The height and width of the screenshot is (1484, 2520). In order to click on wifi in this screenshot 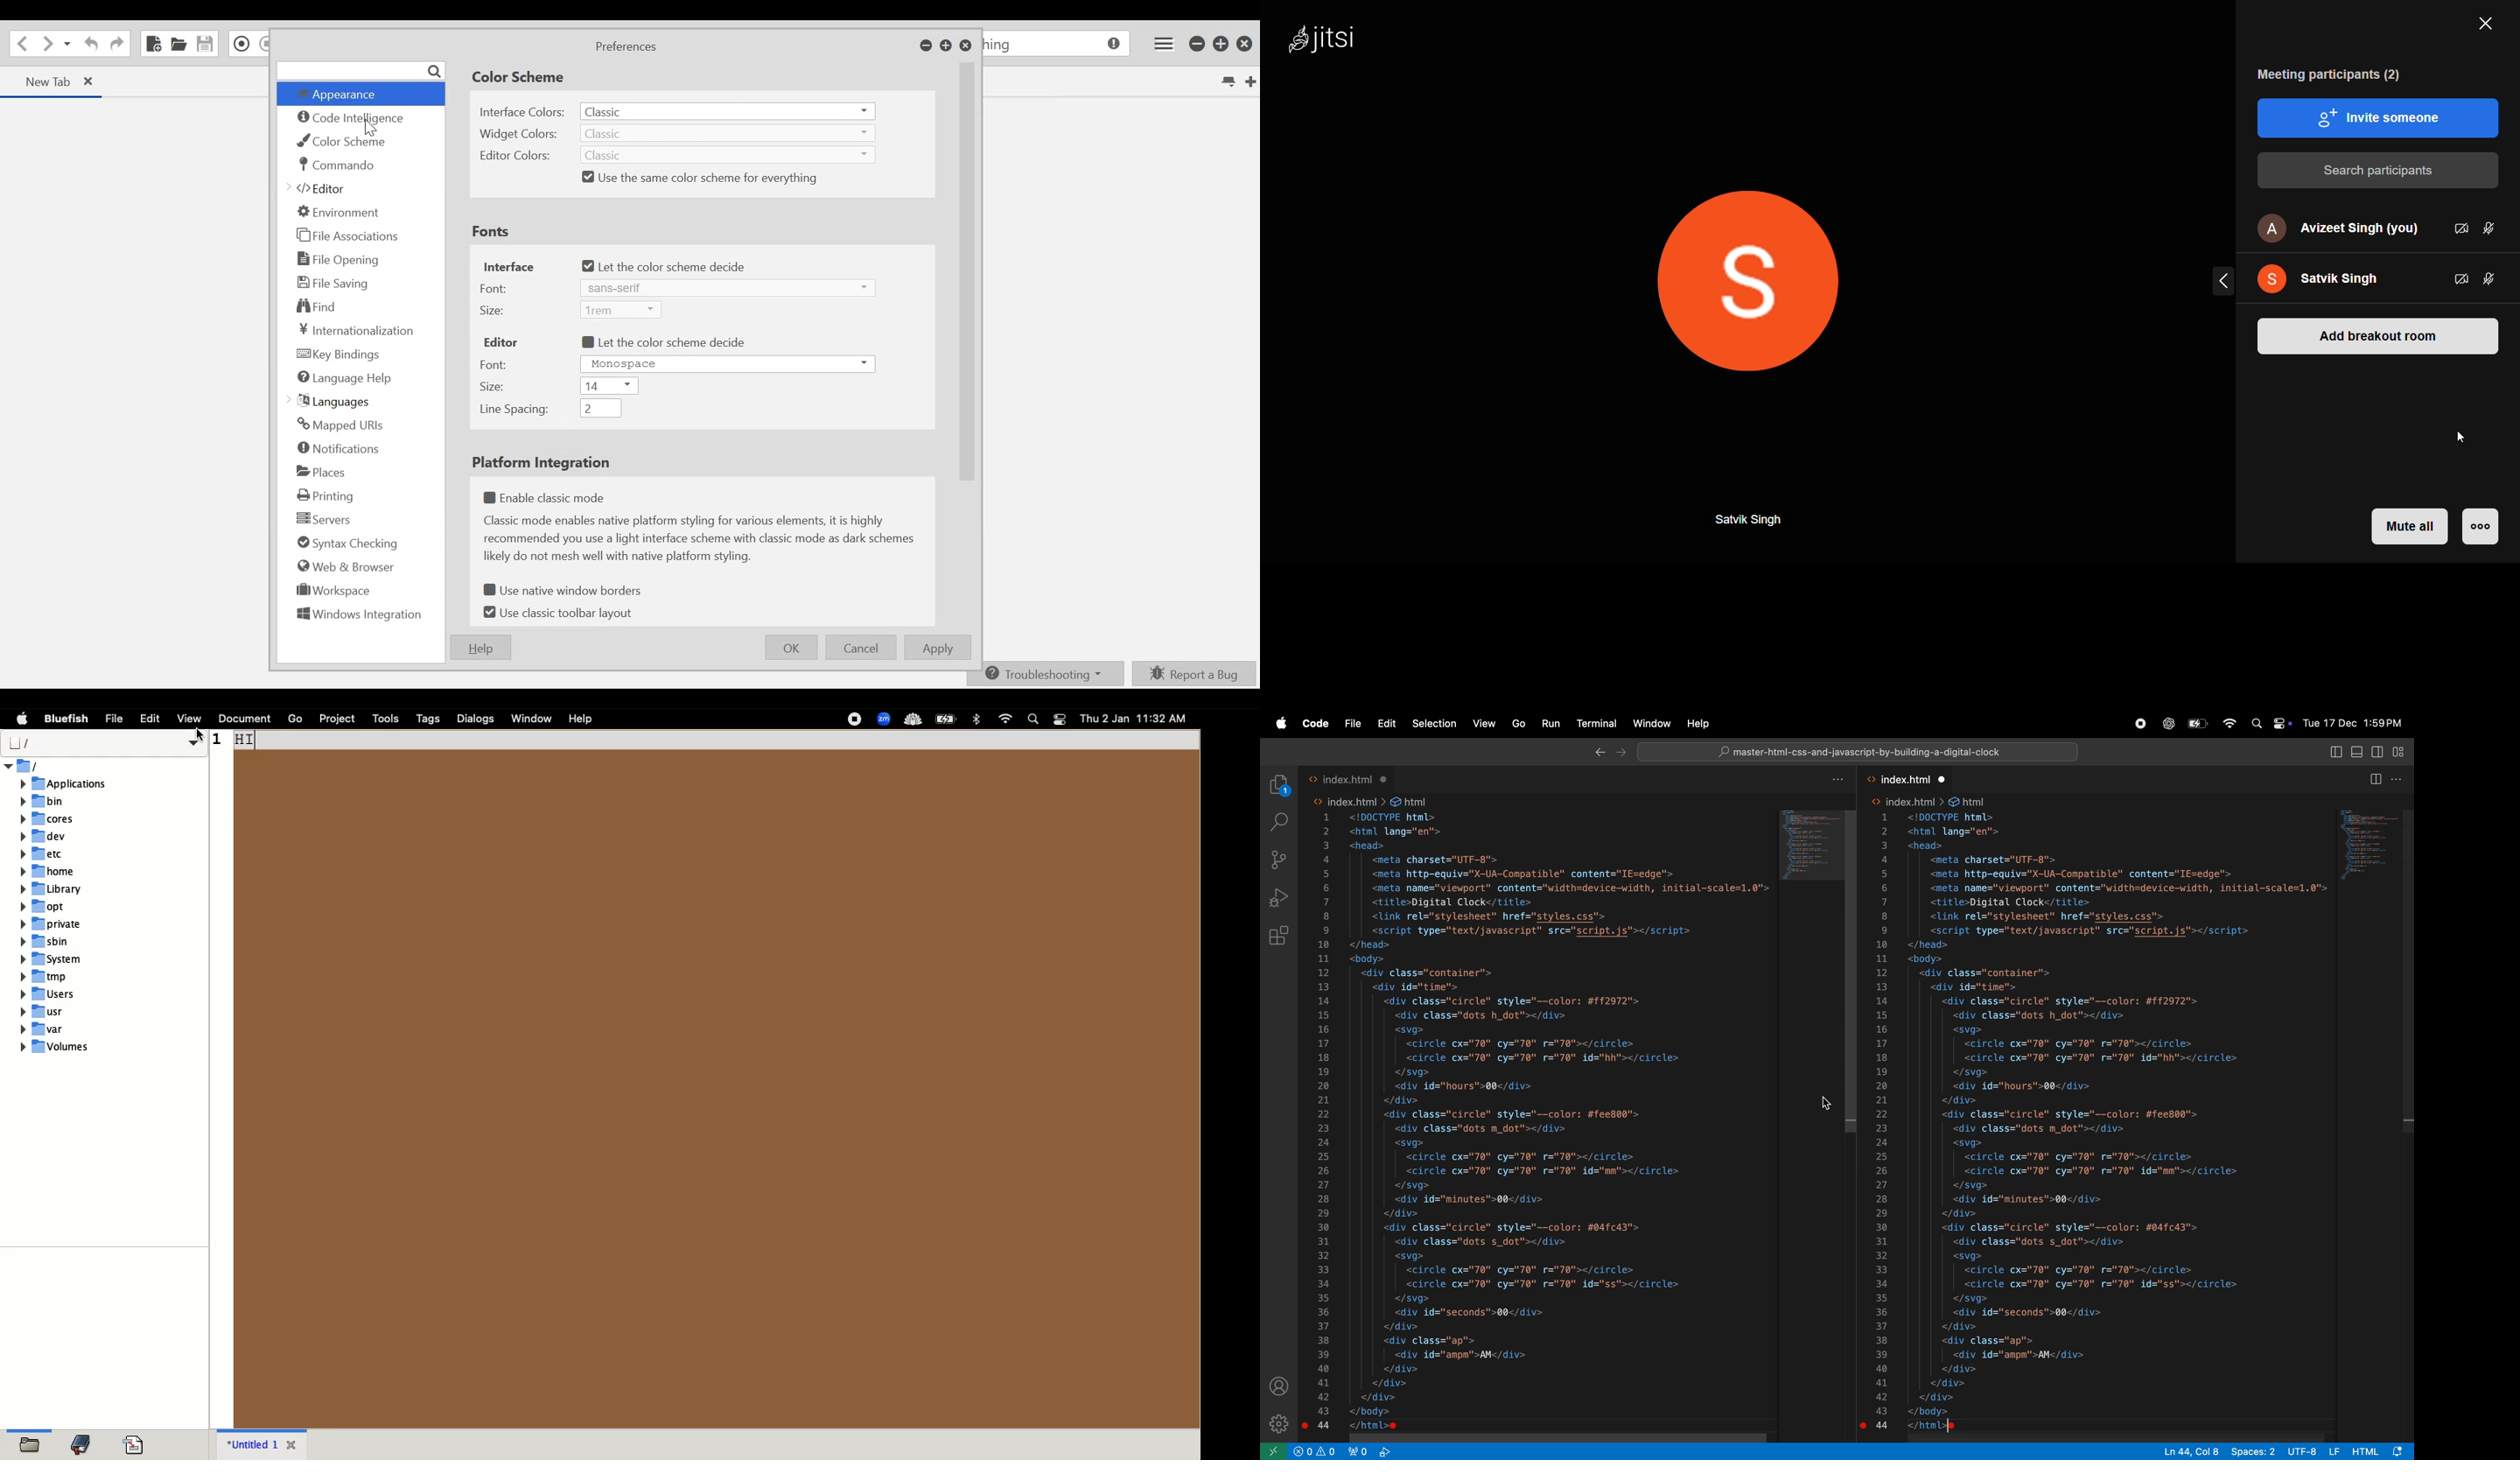, I will do `click(2229, 722)`.